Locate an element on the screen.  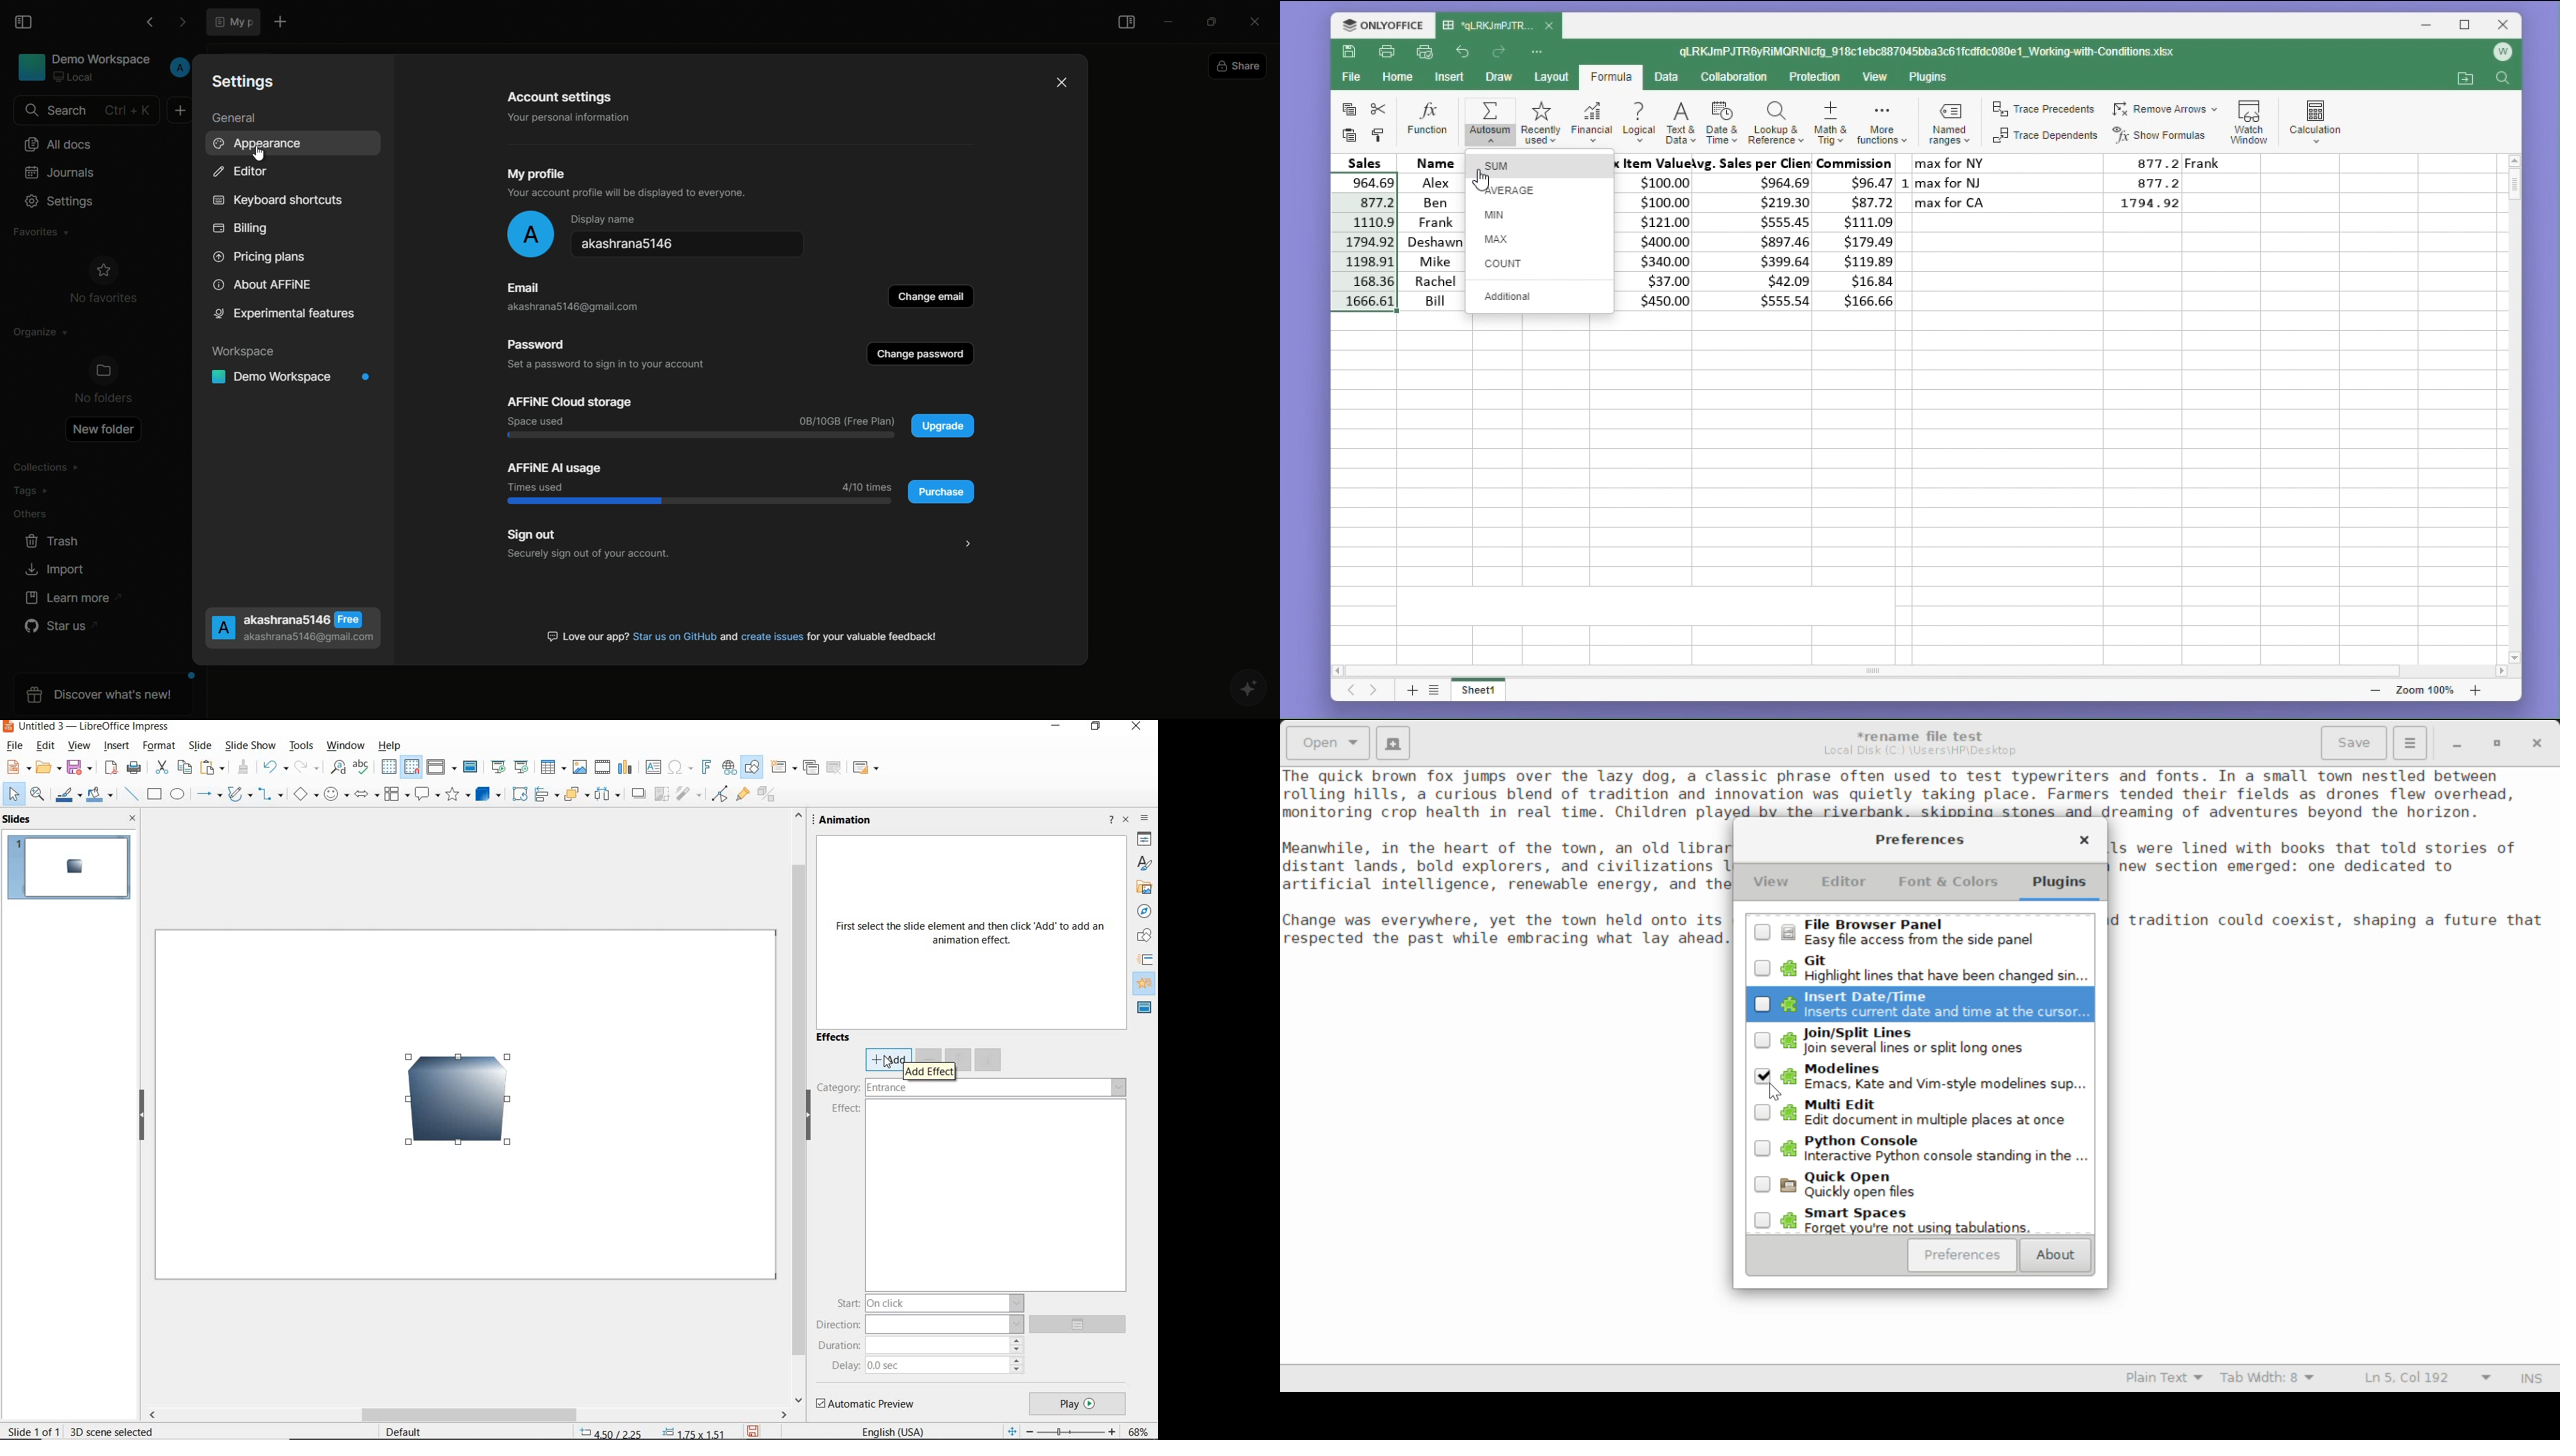
collections is located at coordinates (46, 467).